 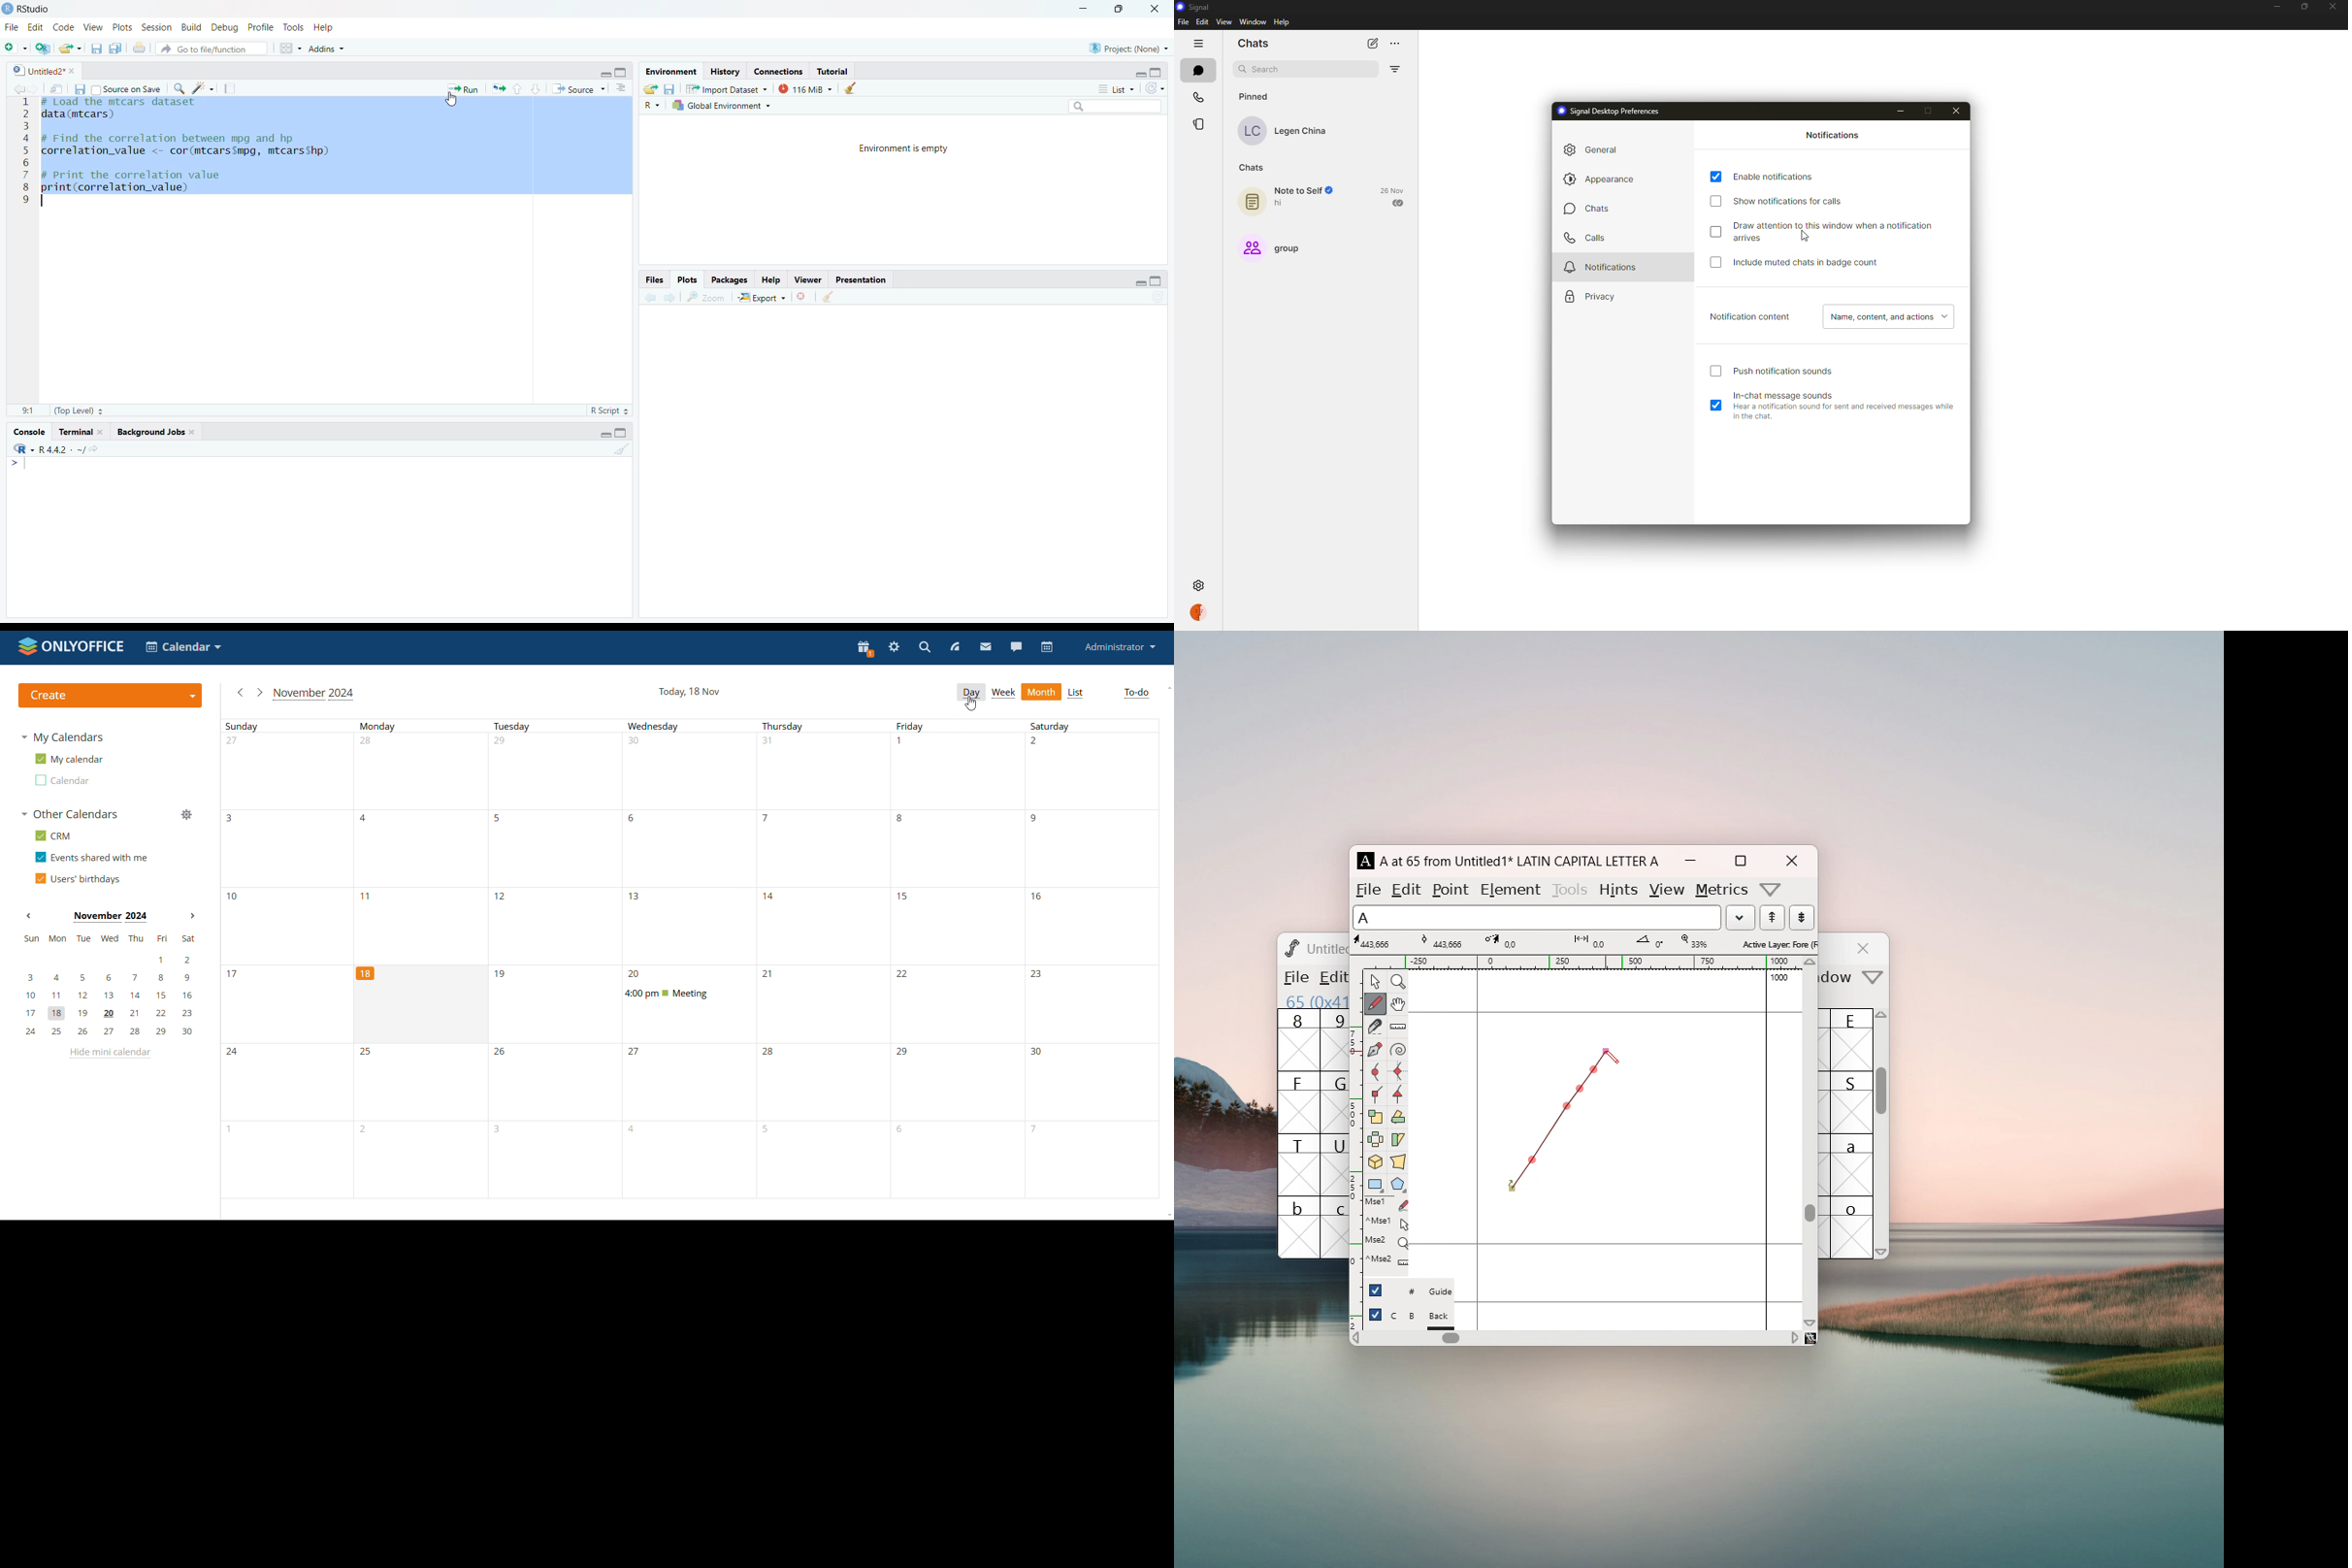 I want to click on Source on Save, so click(x=128, y=90).